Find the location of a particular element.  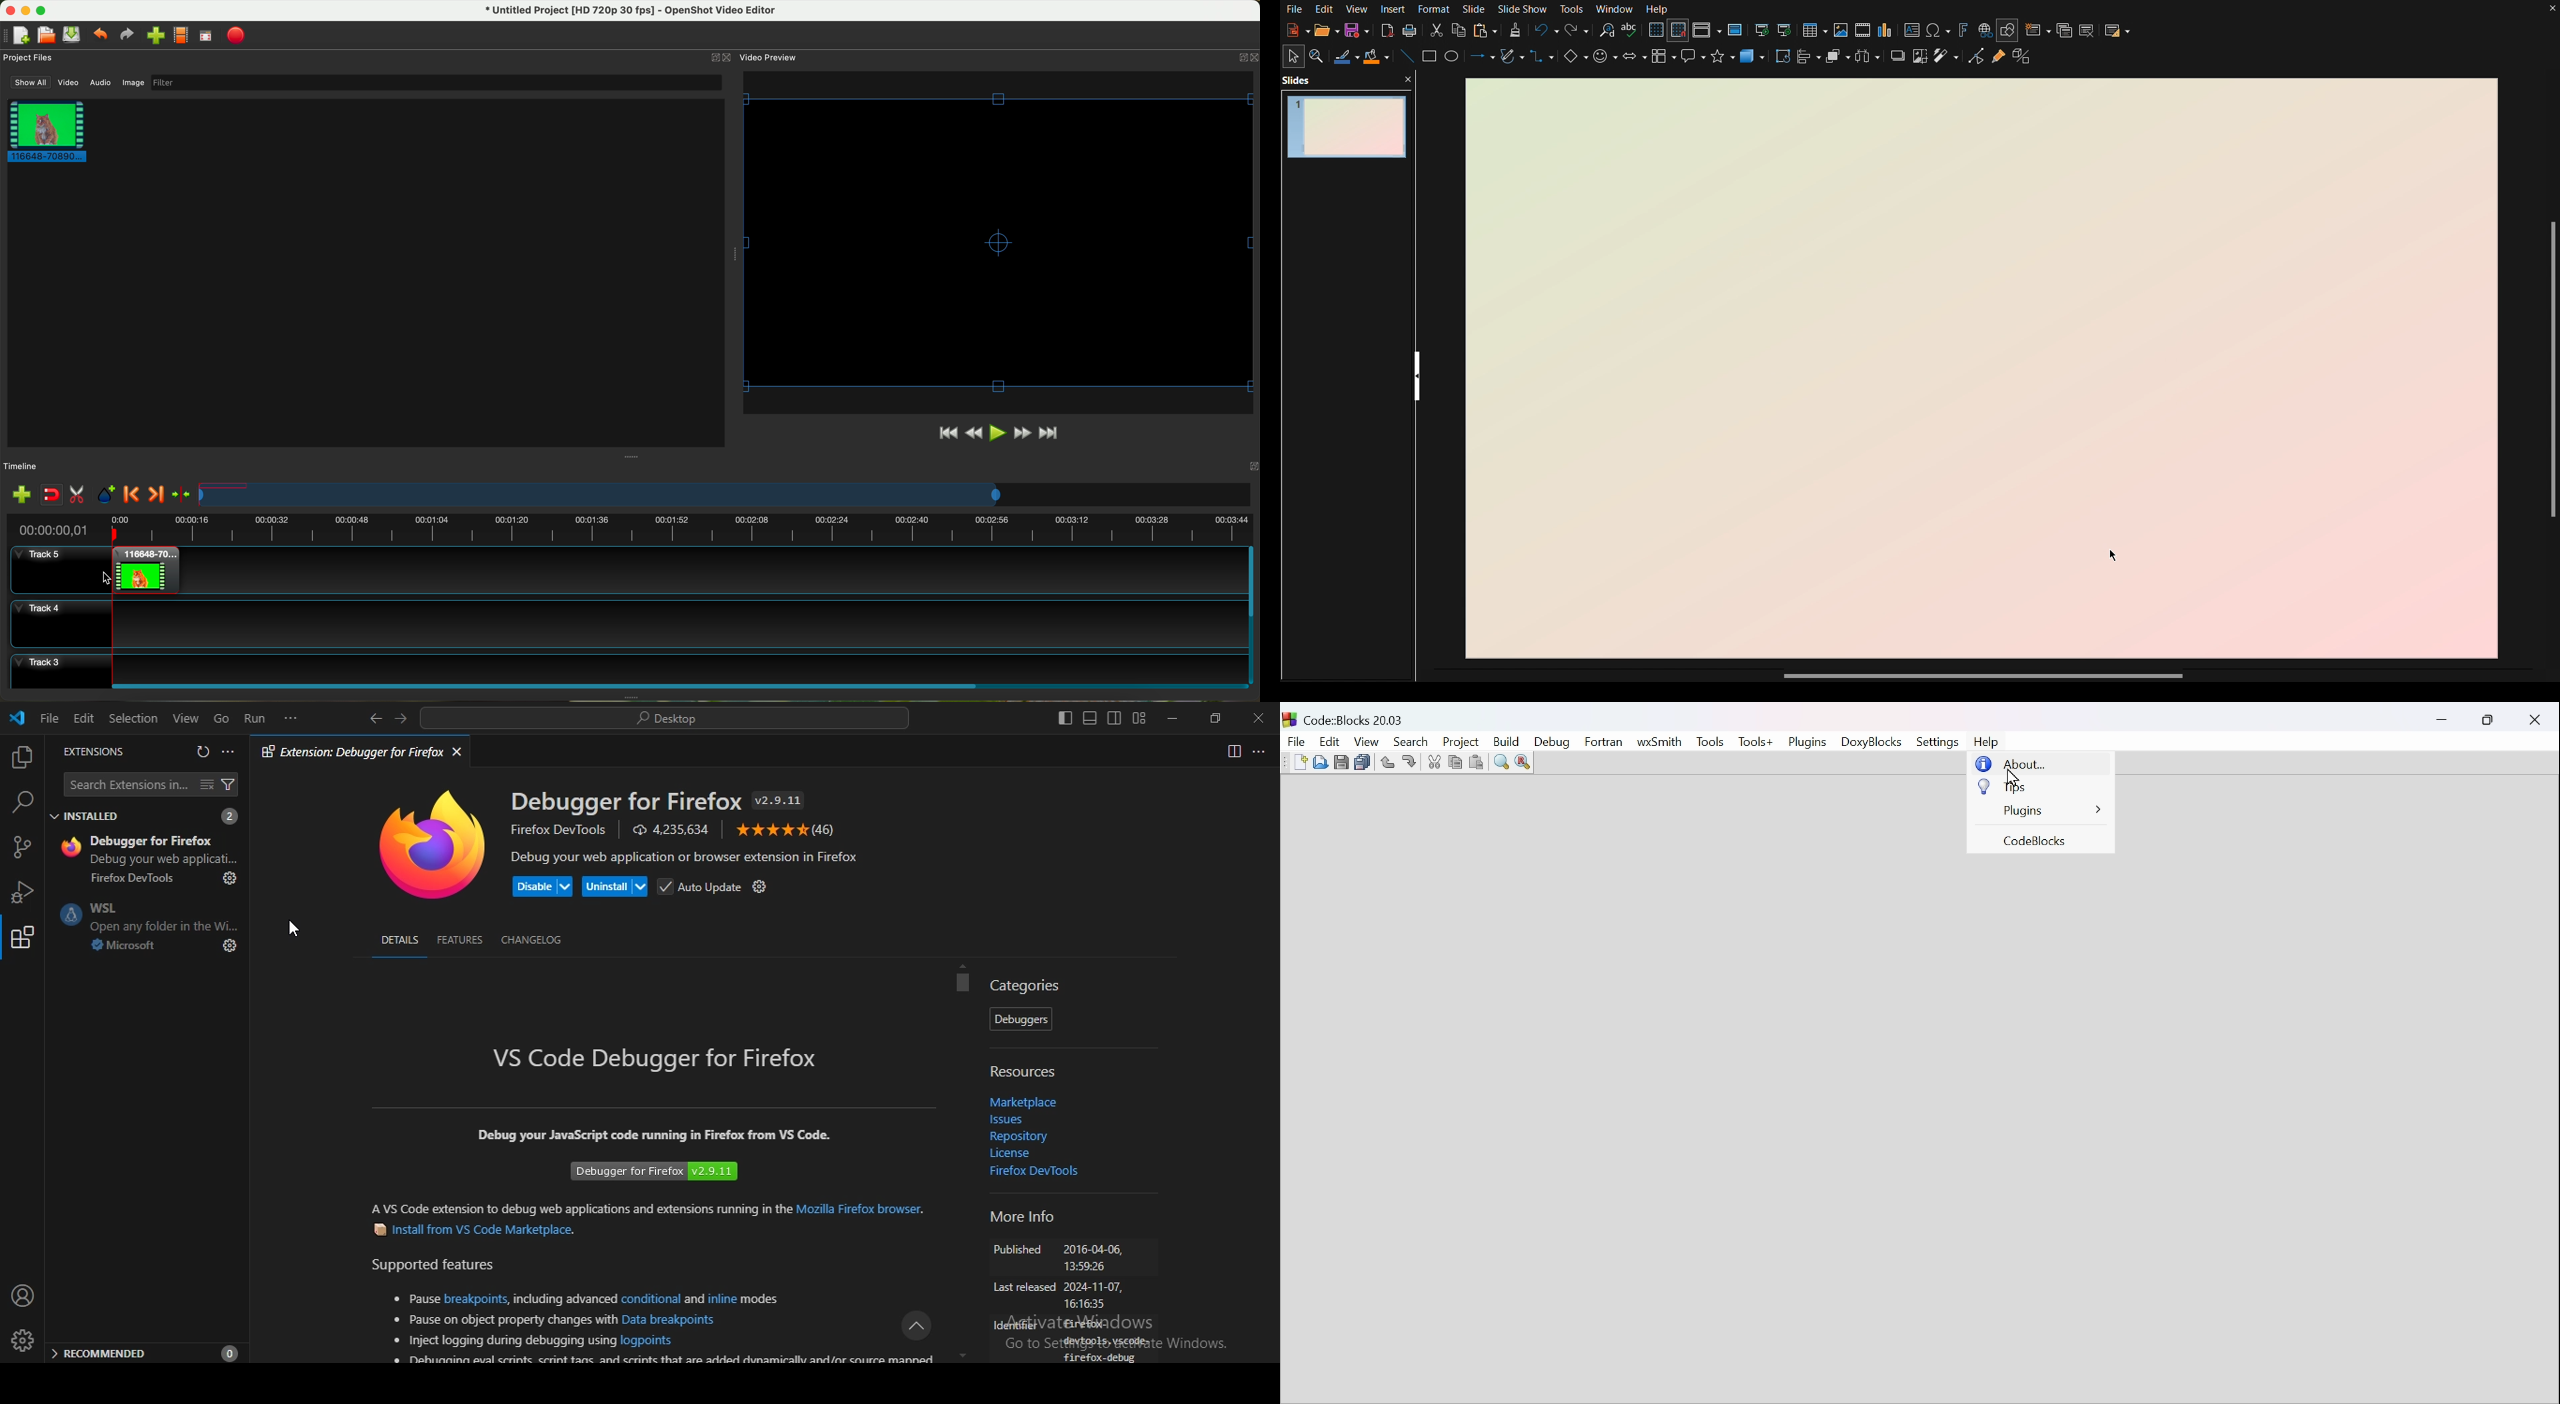

mouse up is located at coordinates (105, 577).